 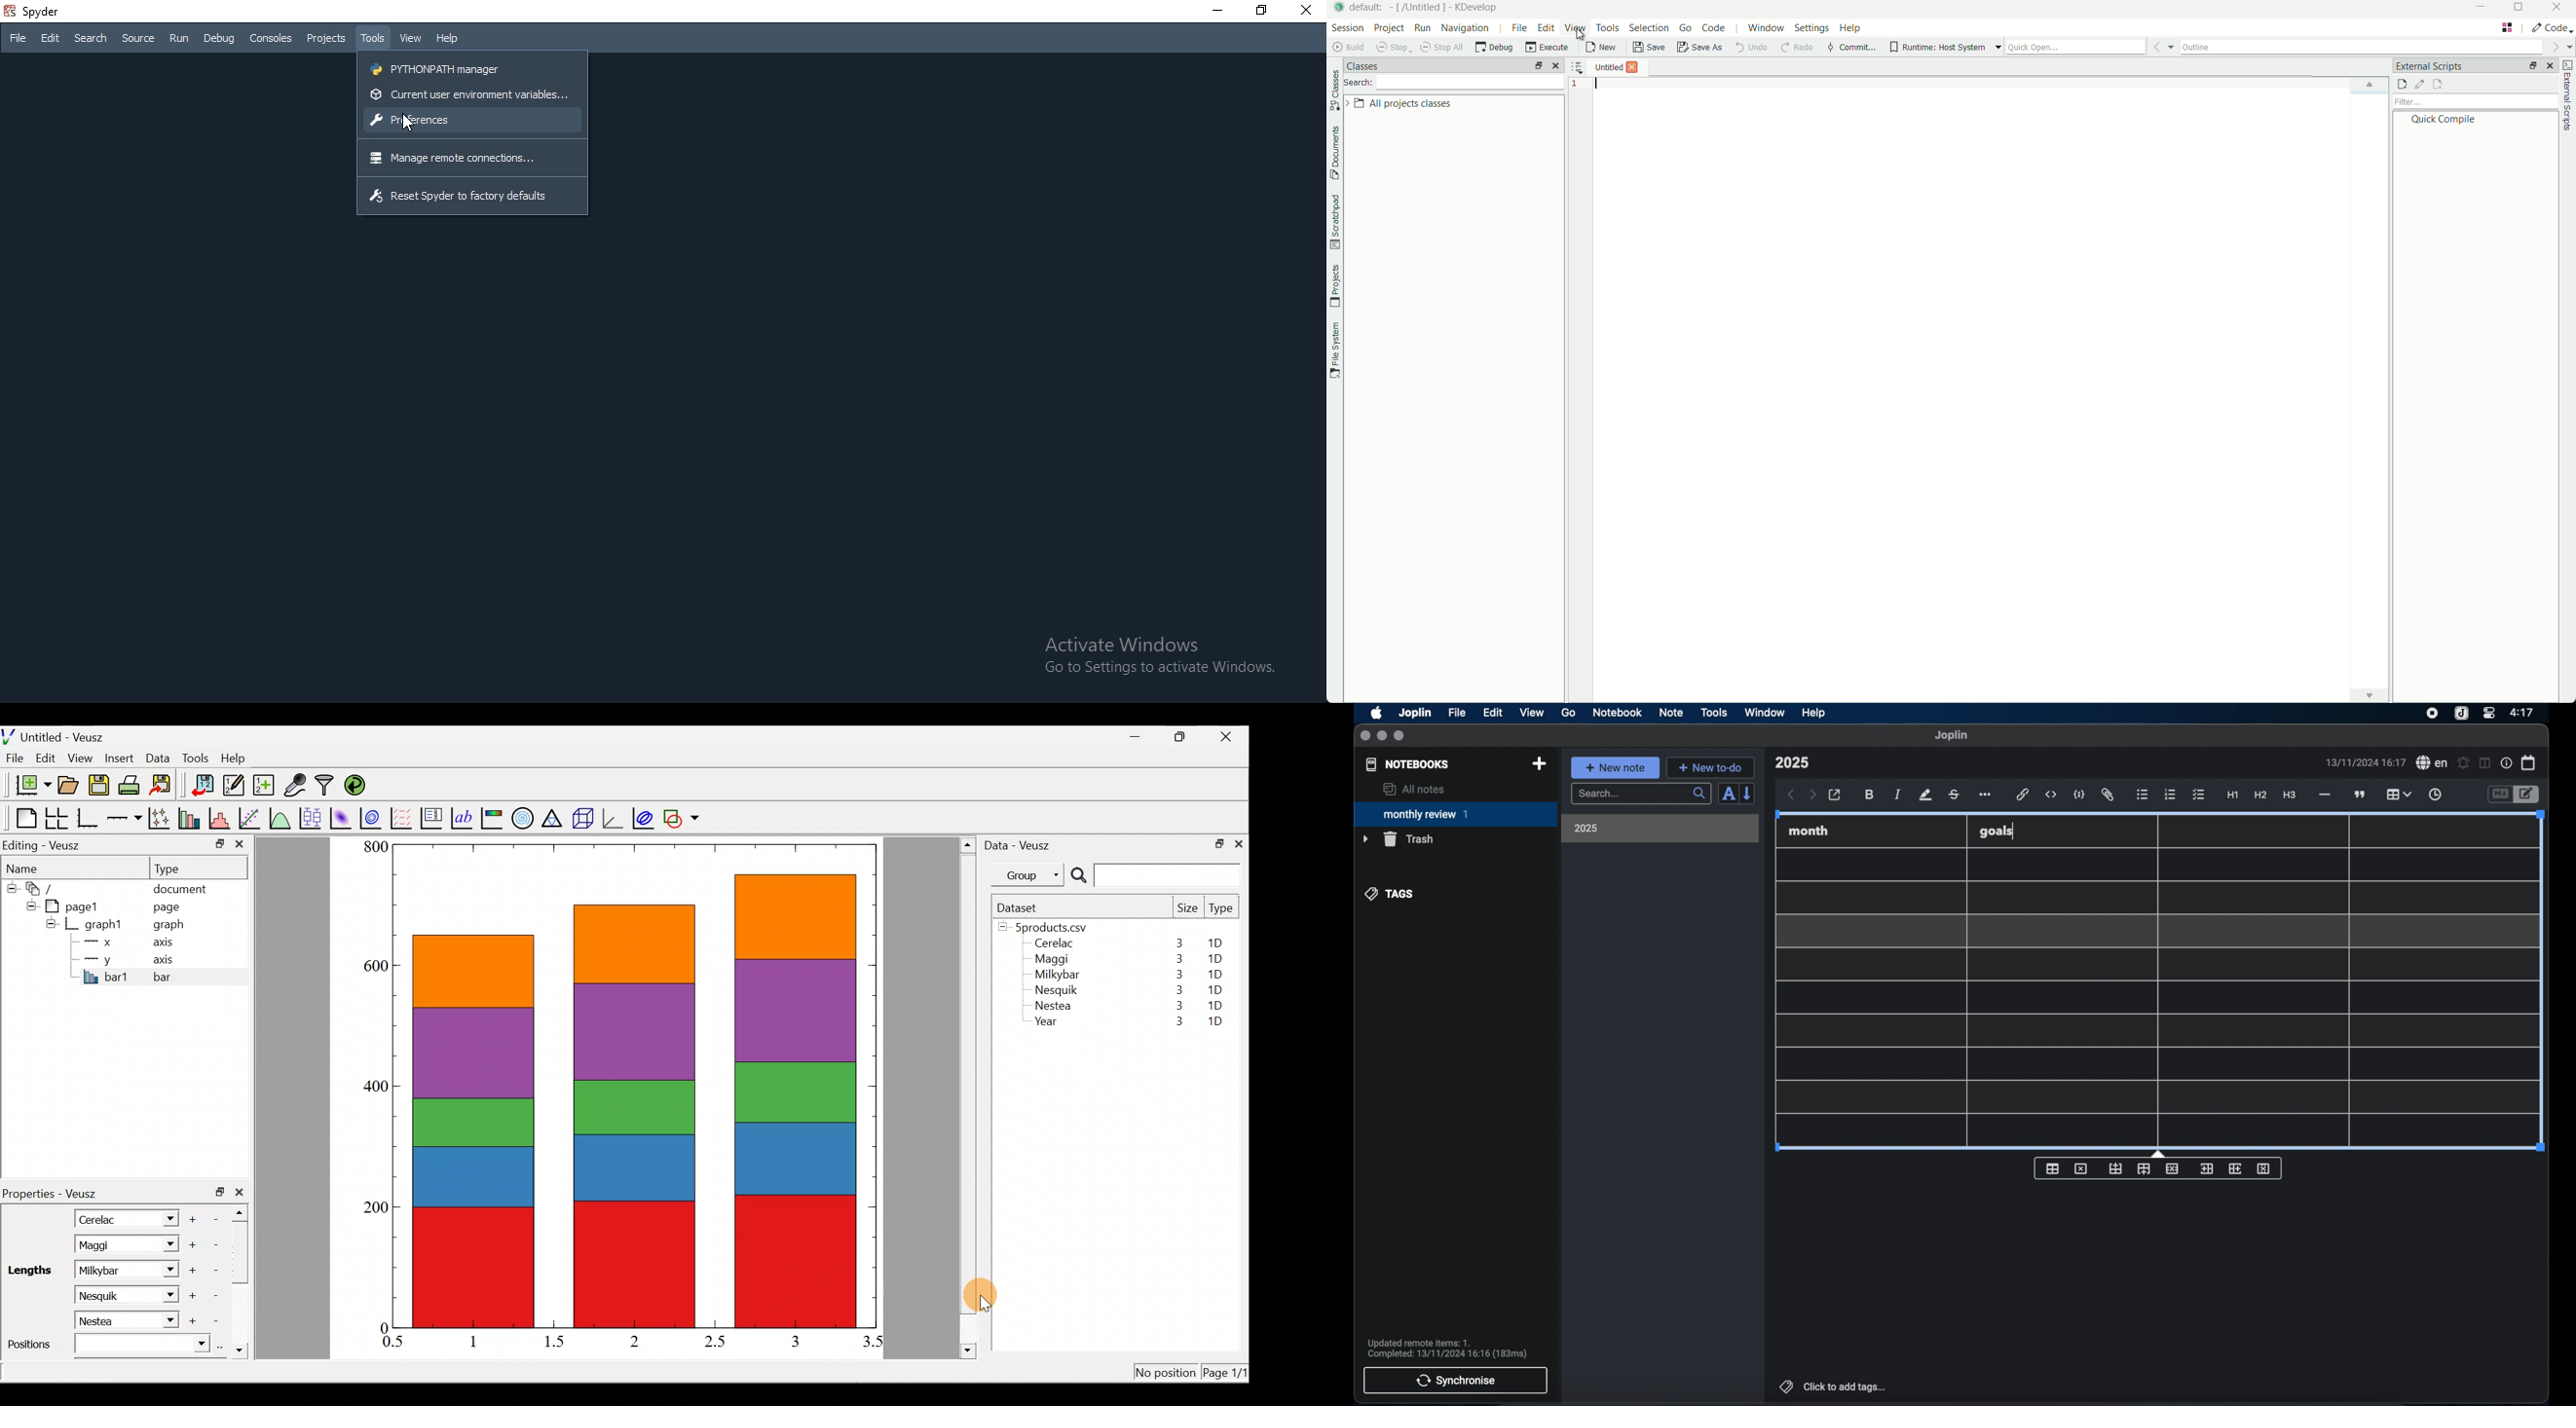 I want to click on maximize, so click(x=1400, y=736).